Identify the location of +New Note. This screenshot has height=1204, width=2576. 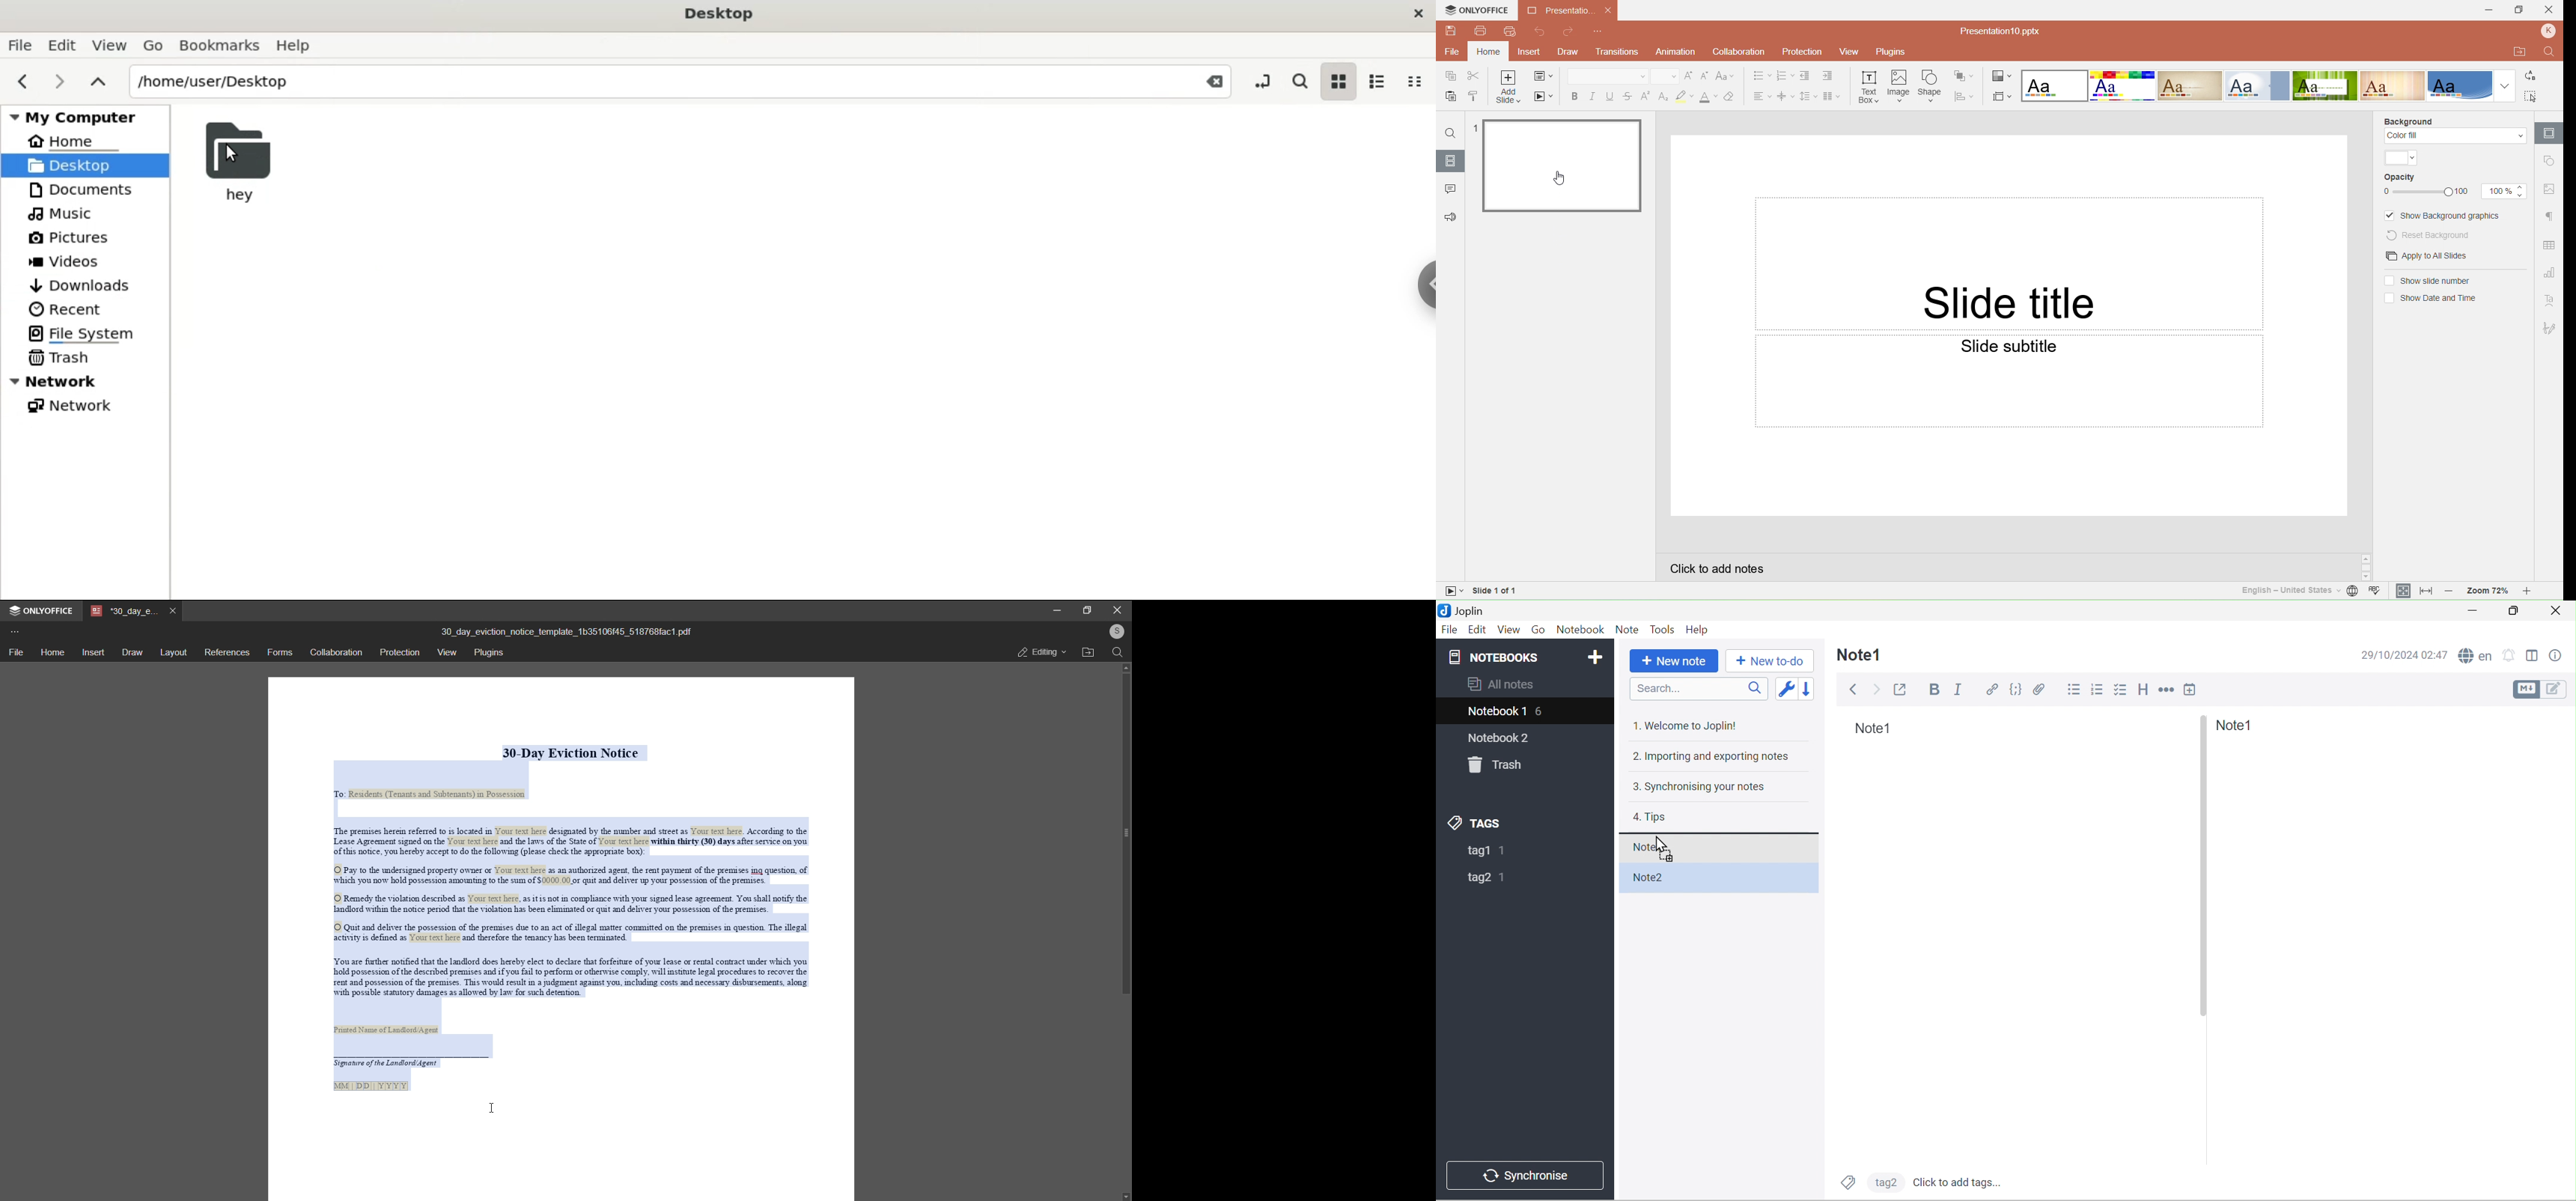
(1673, 662).